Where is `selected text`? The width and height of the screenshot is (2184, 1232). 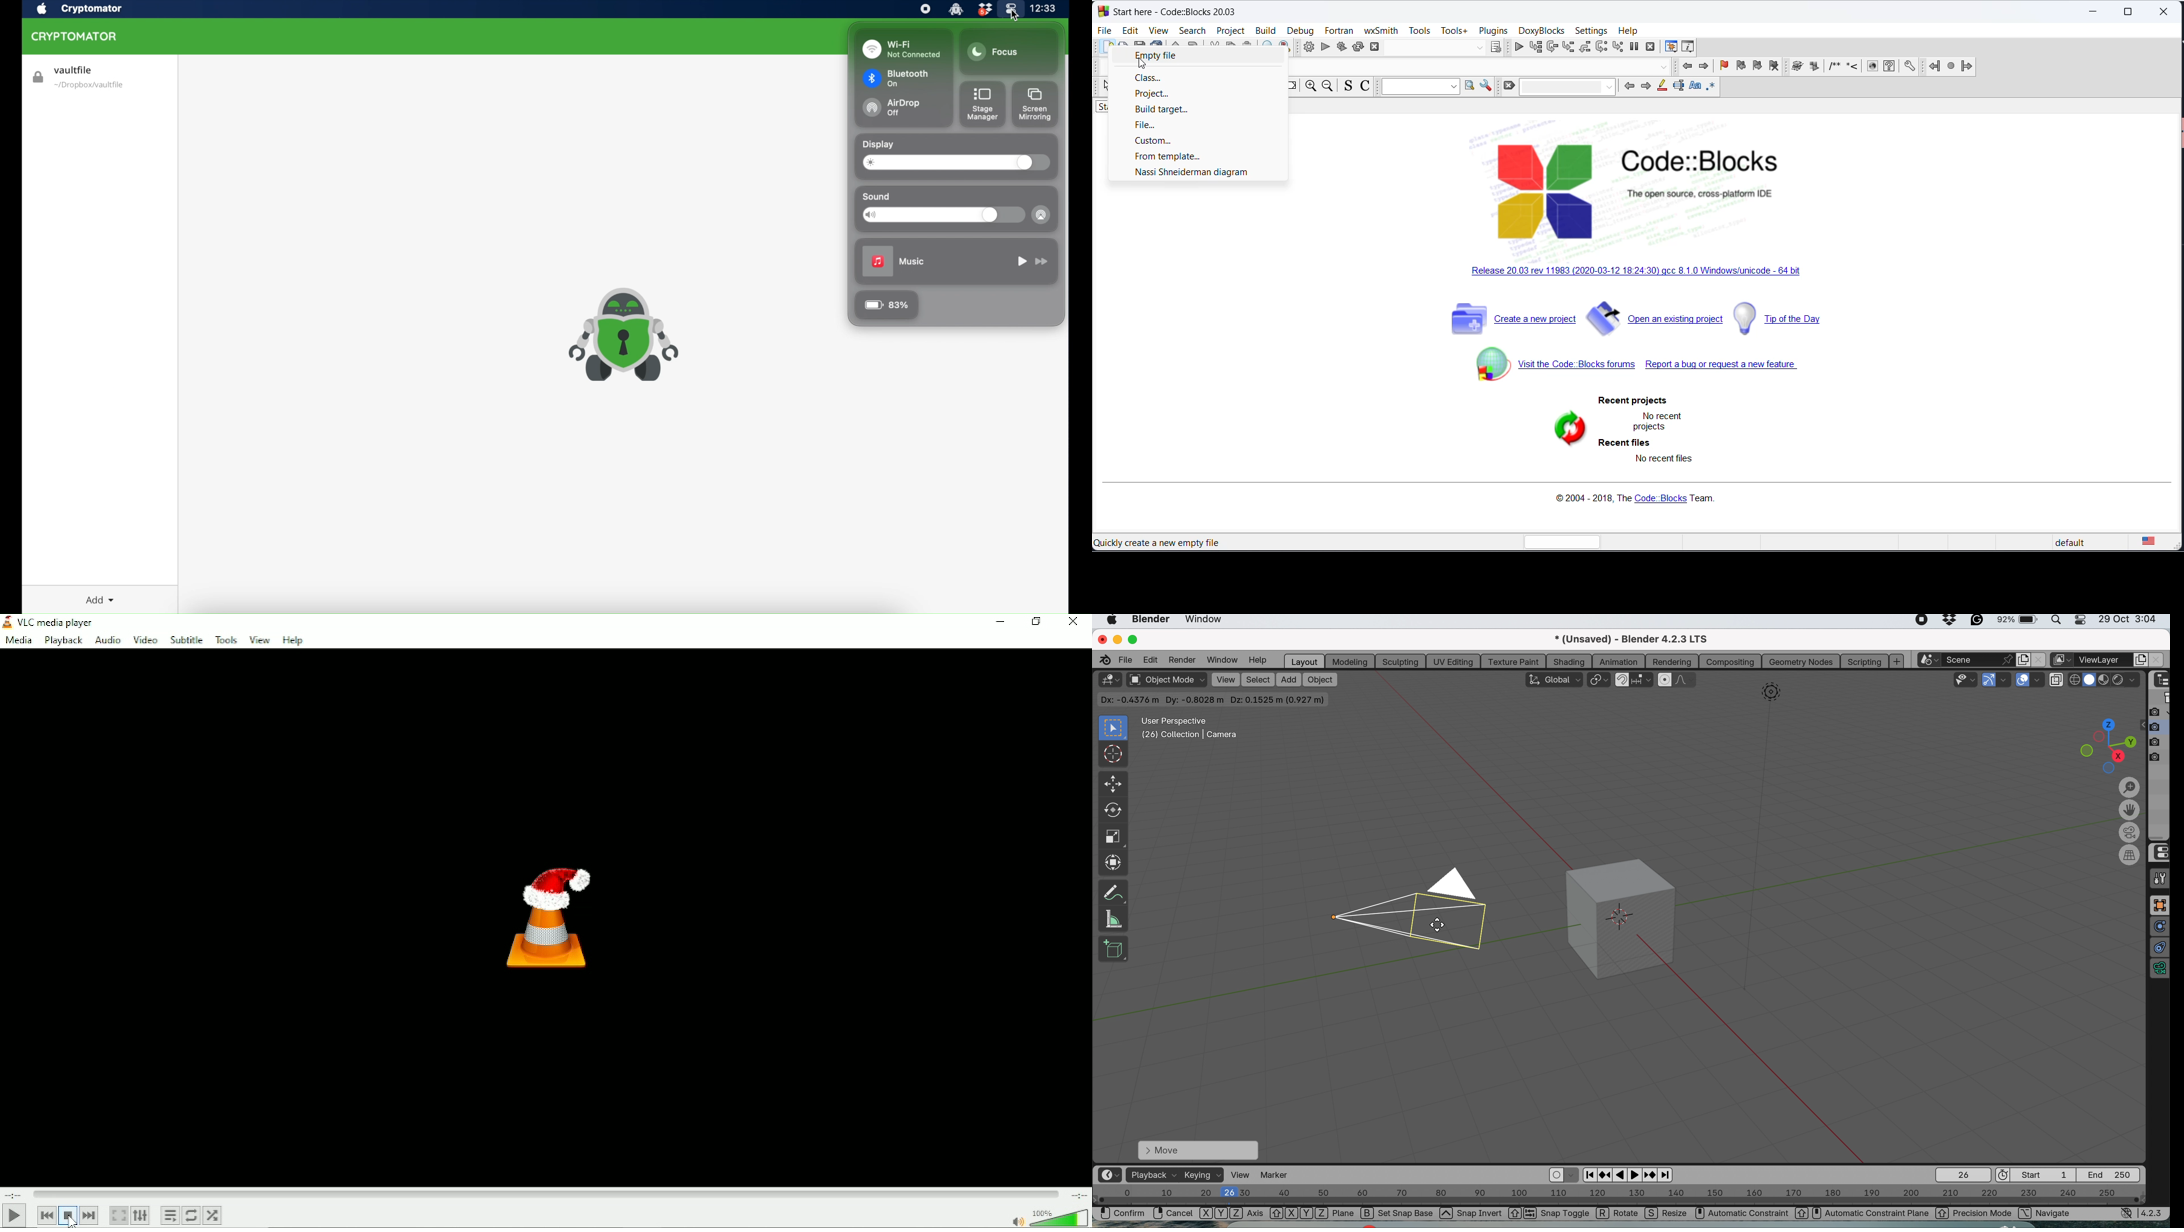 selected text is located at coordinates (1679, 88).